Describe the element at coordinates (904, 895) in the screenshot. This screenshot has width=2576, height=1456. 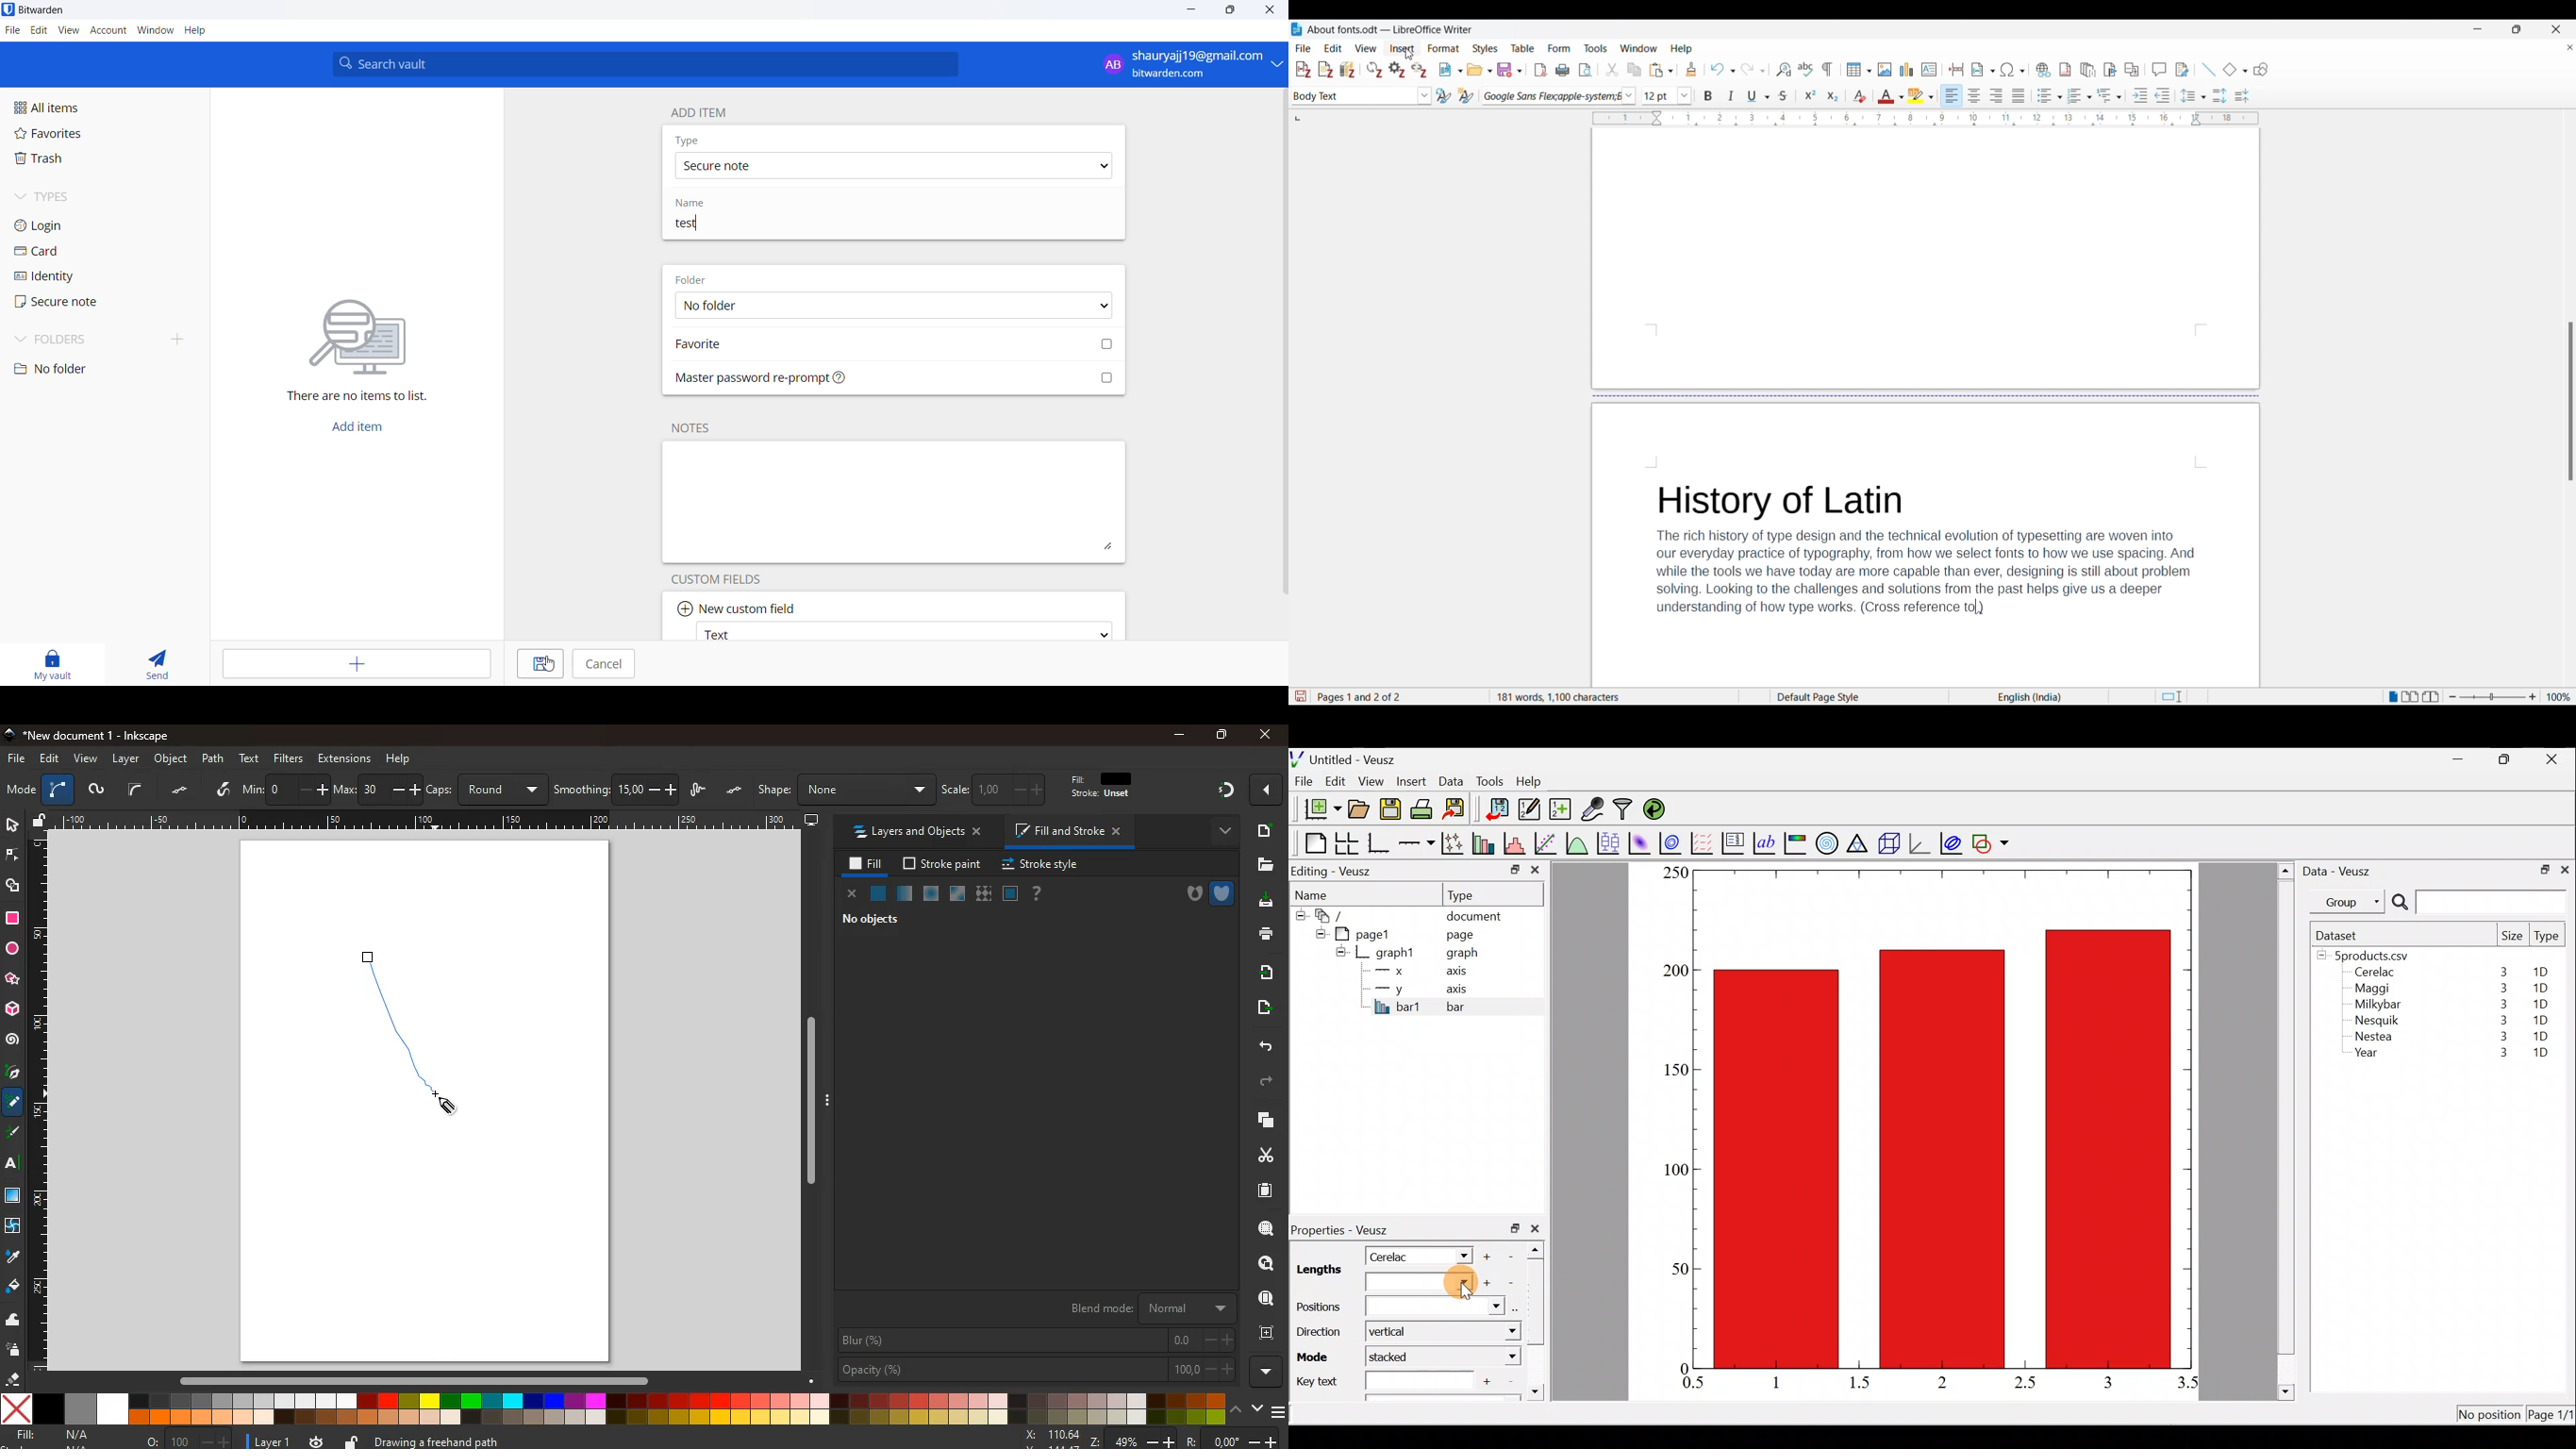
I see `glass` at that location.